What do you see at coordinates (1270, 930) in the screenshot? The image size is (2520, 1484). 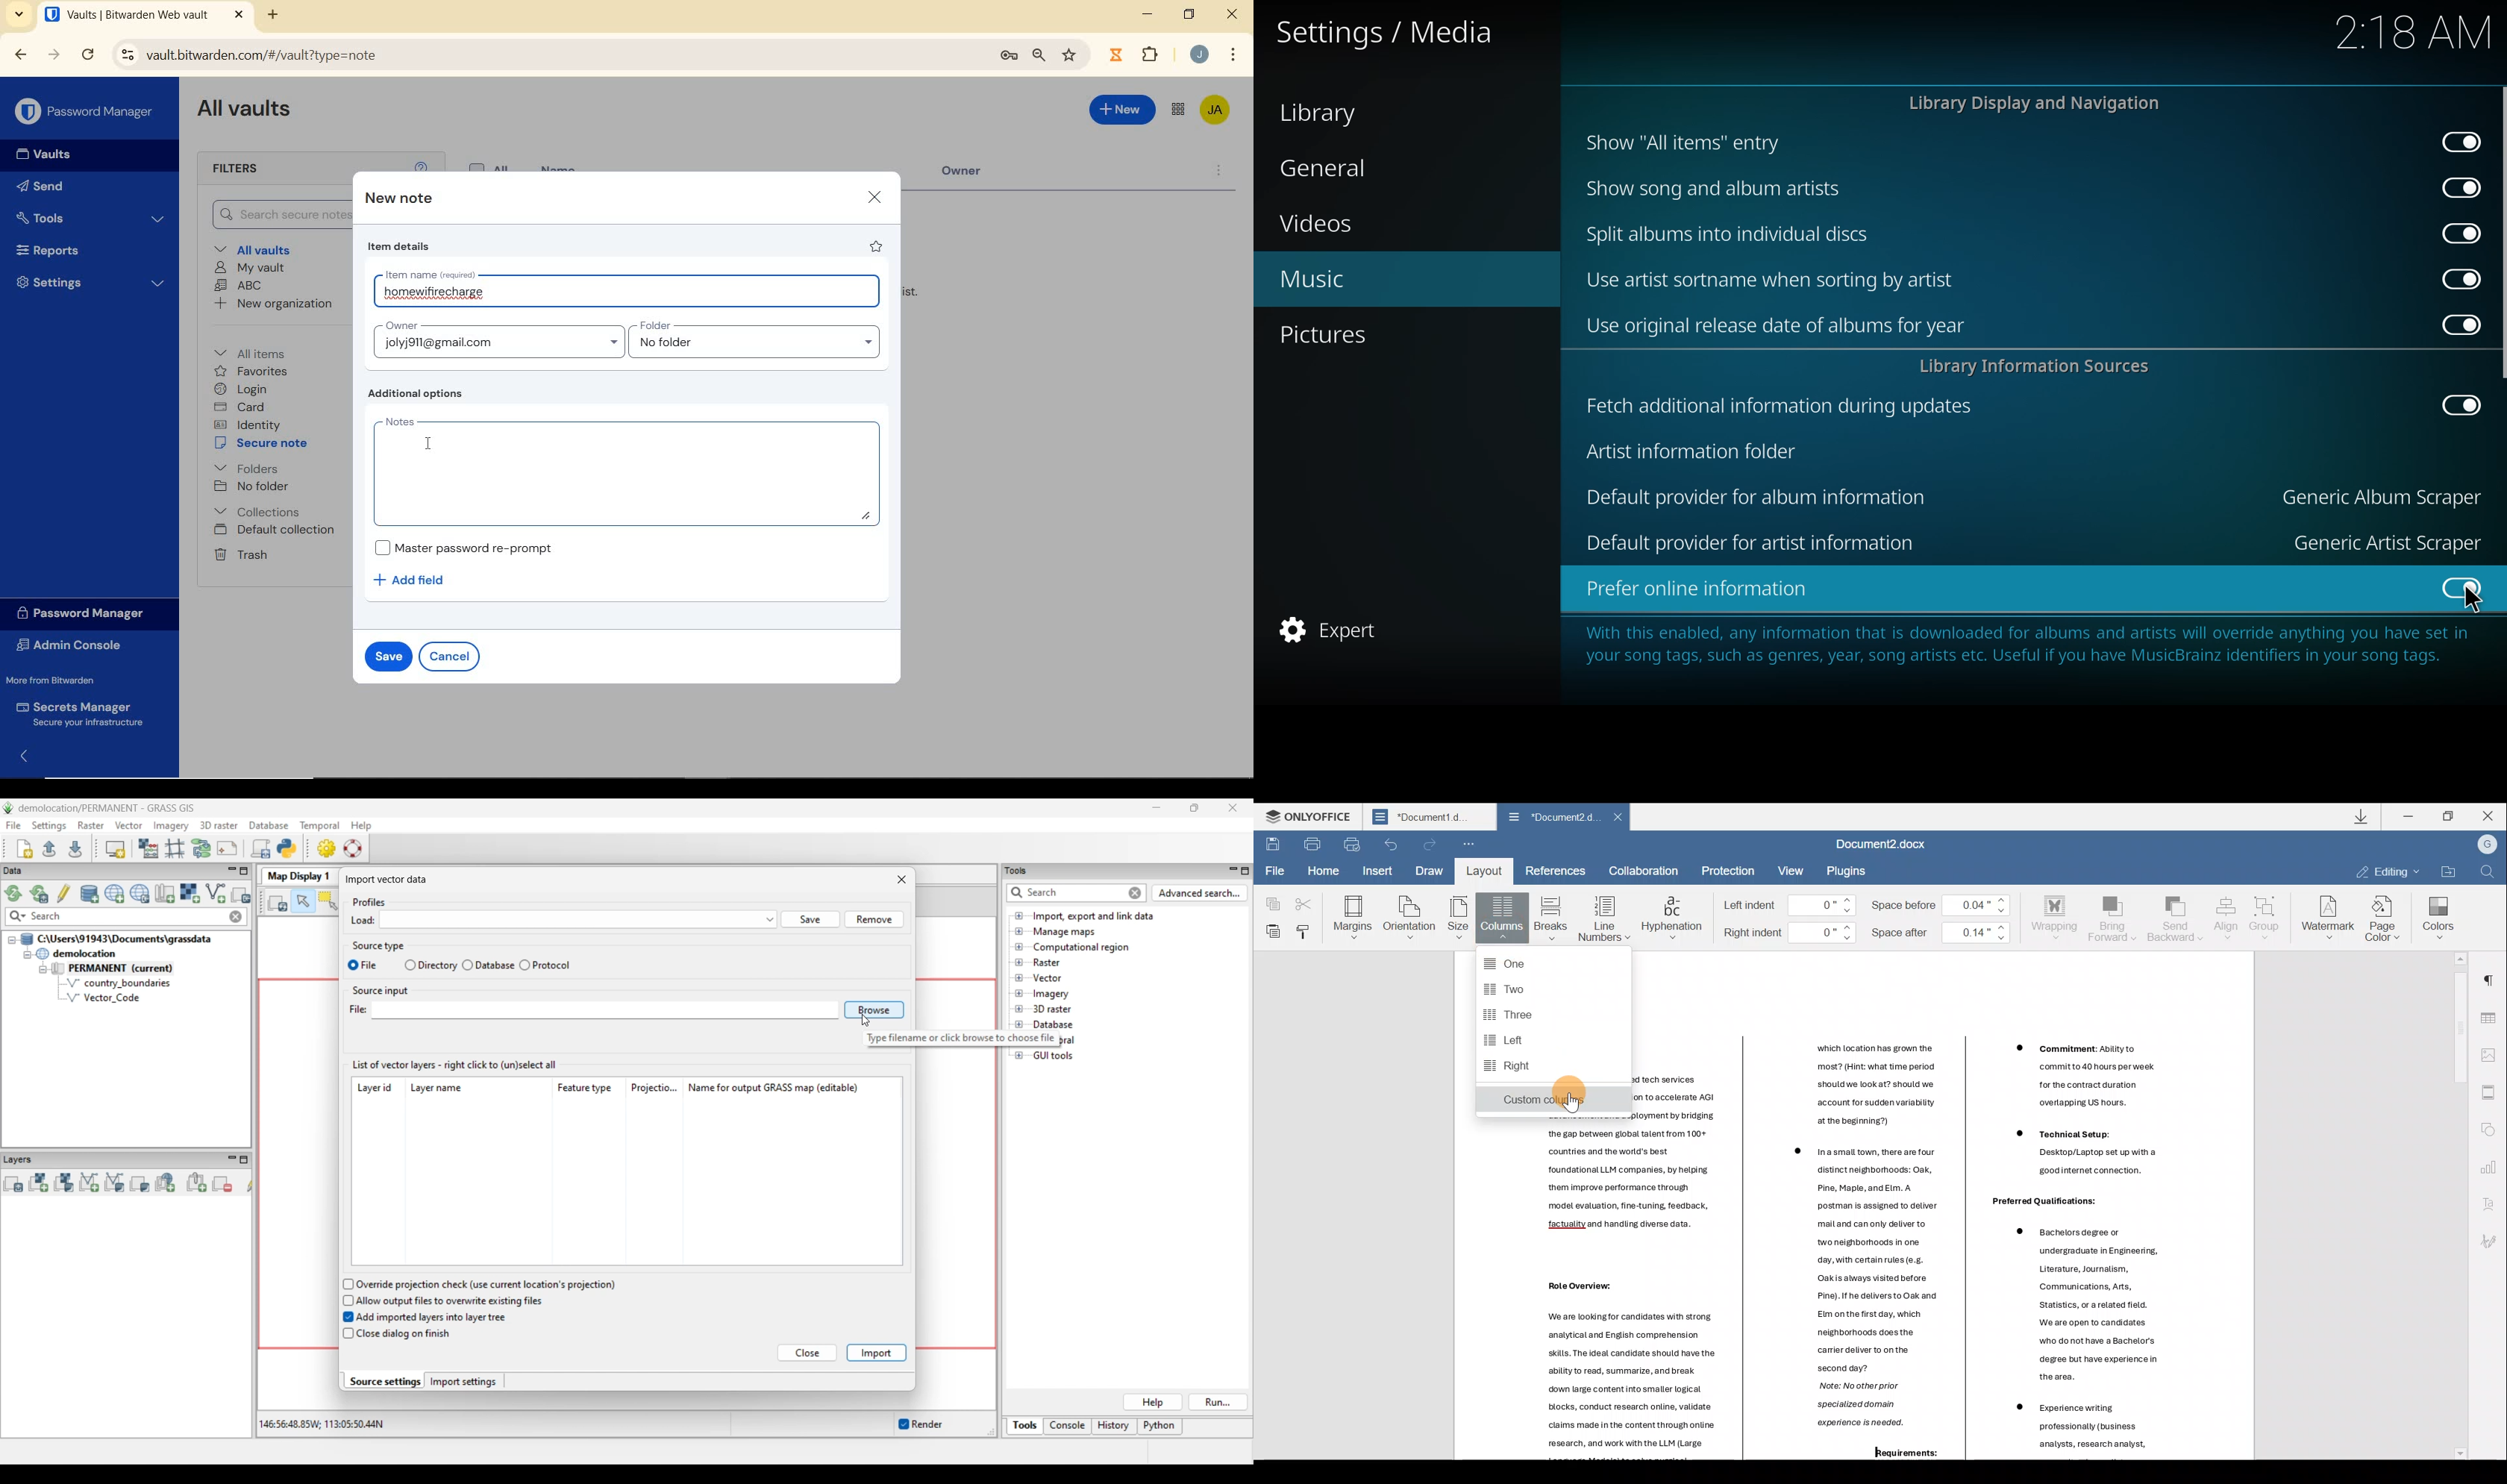 I see `Paste` at bounding box center [1270, 930].